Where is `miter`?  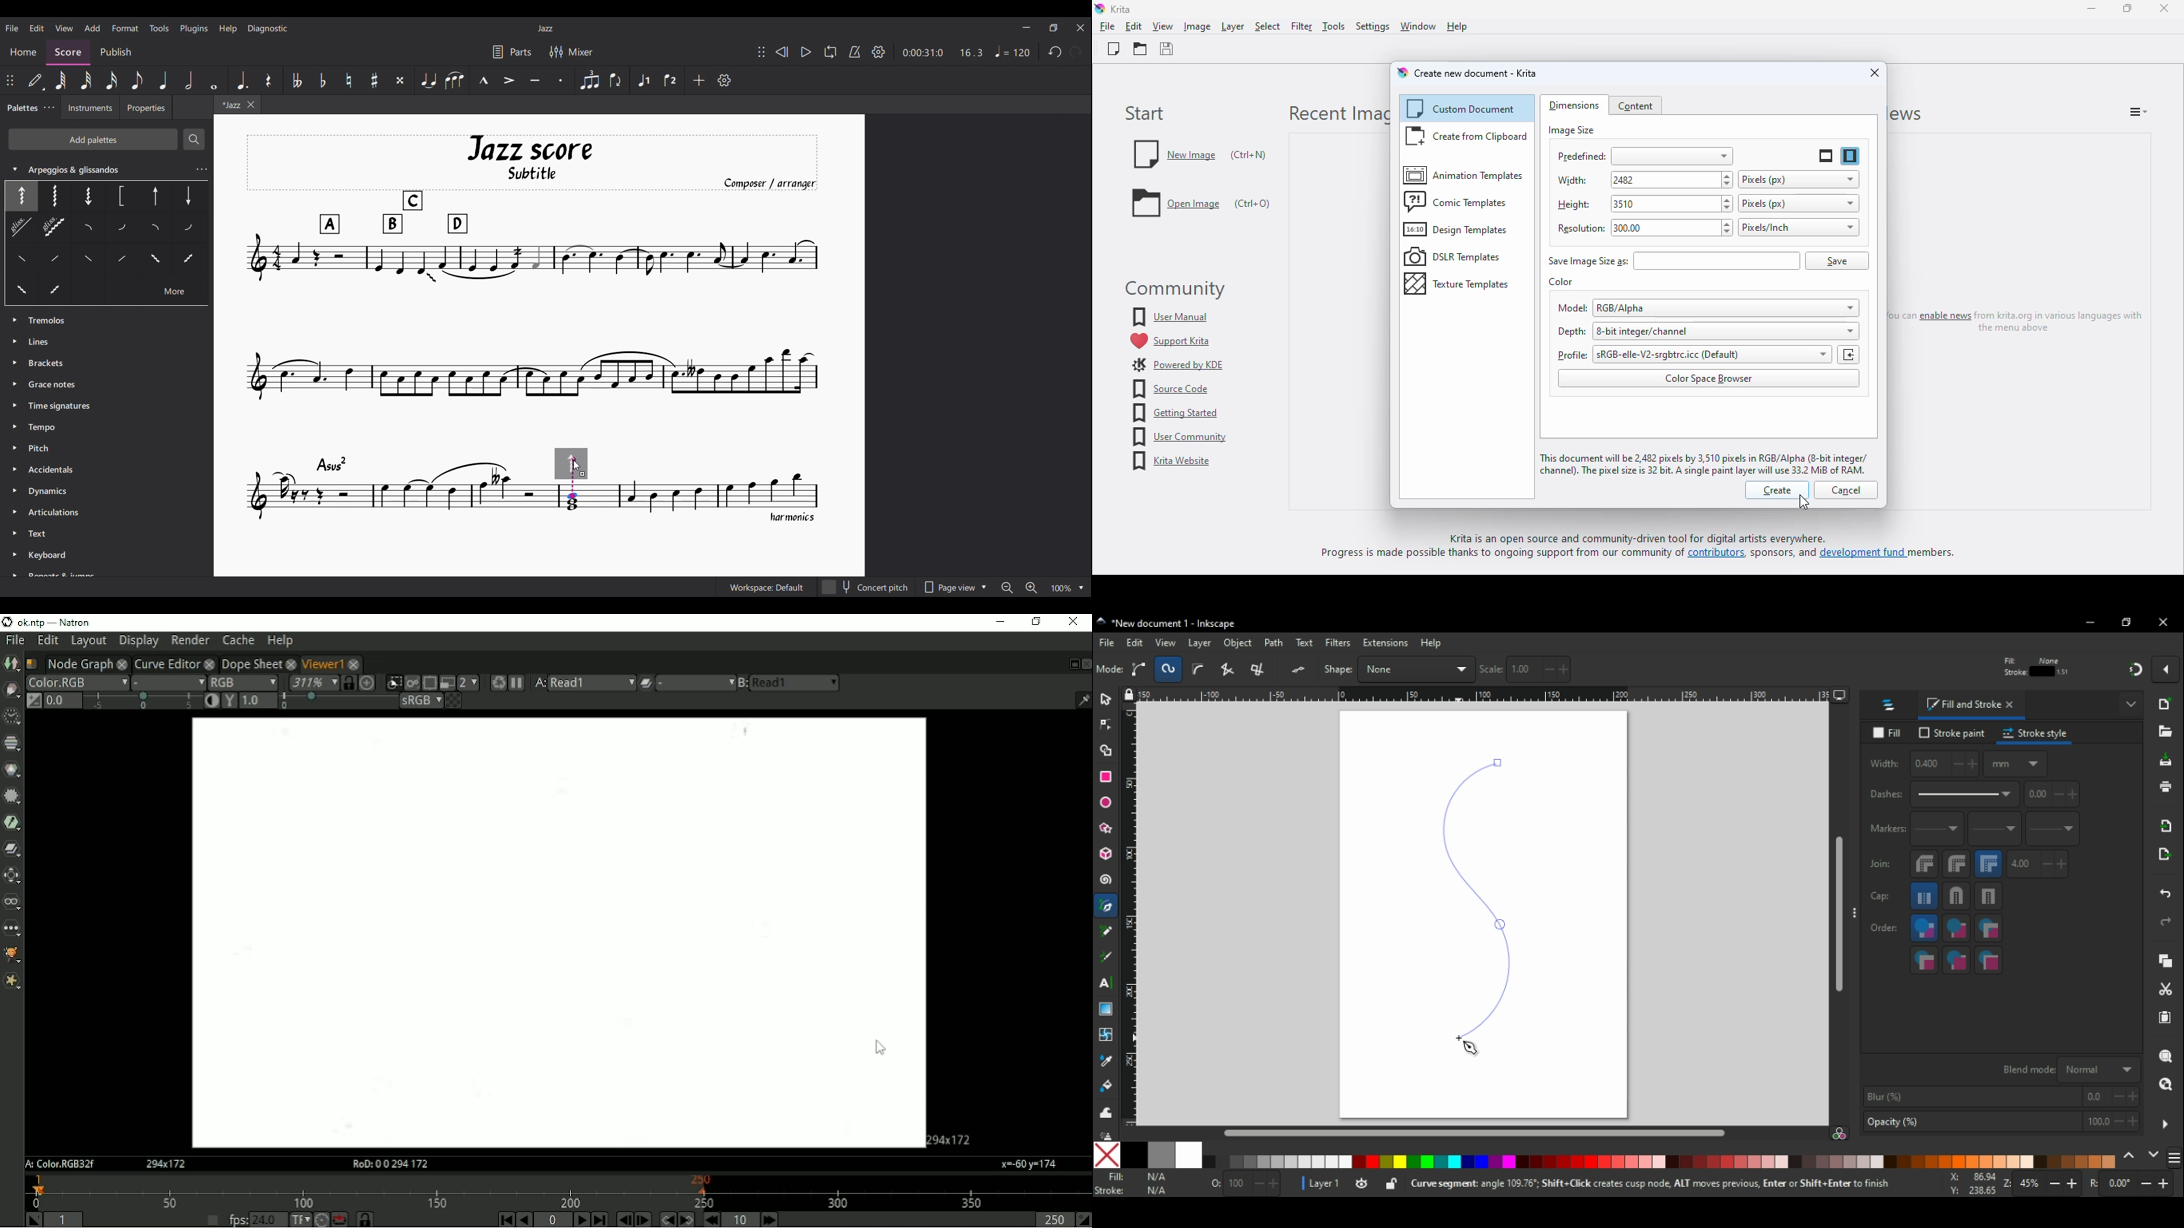 miter is located at coordinates (1990, 867).